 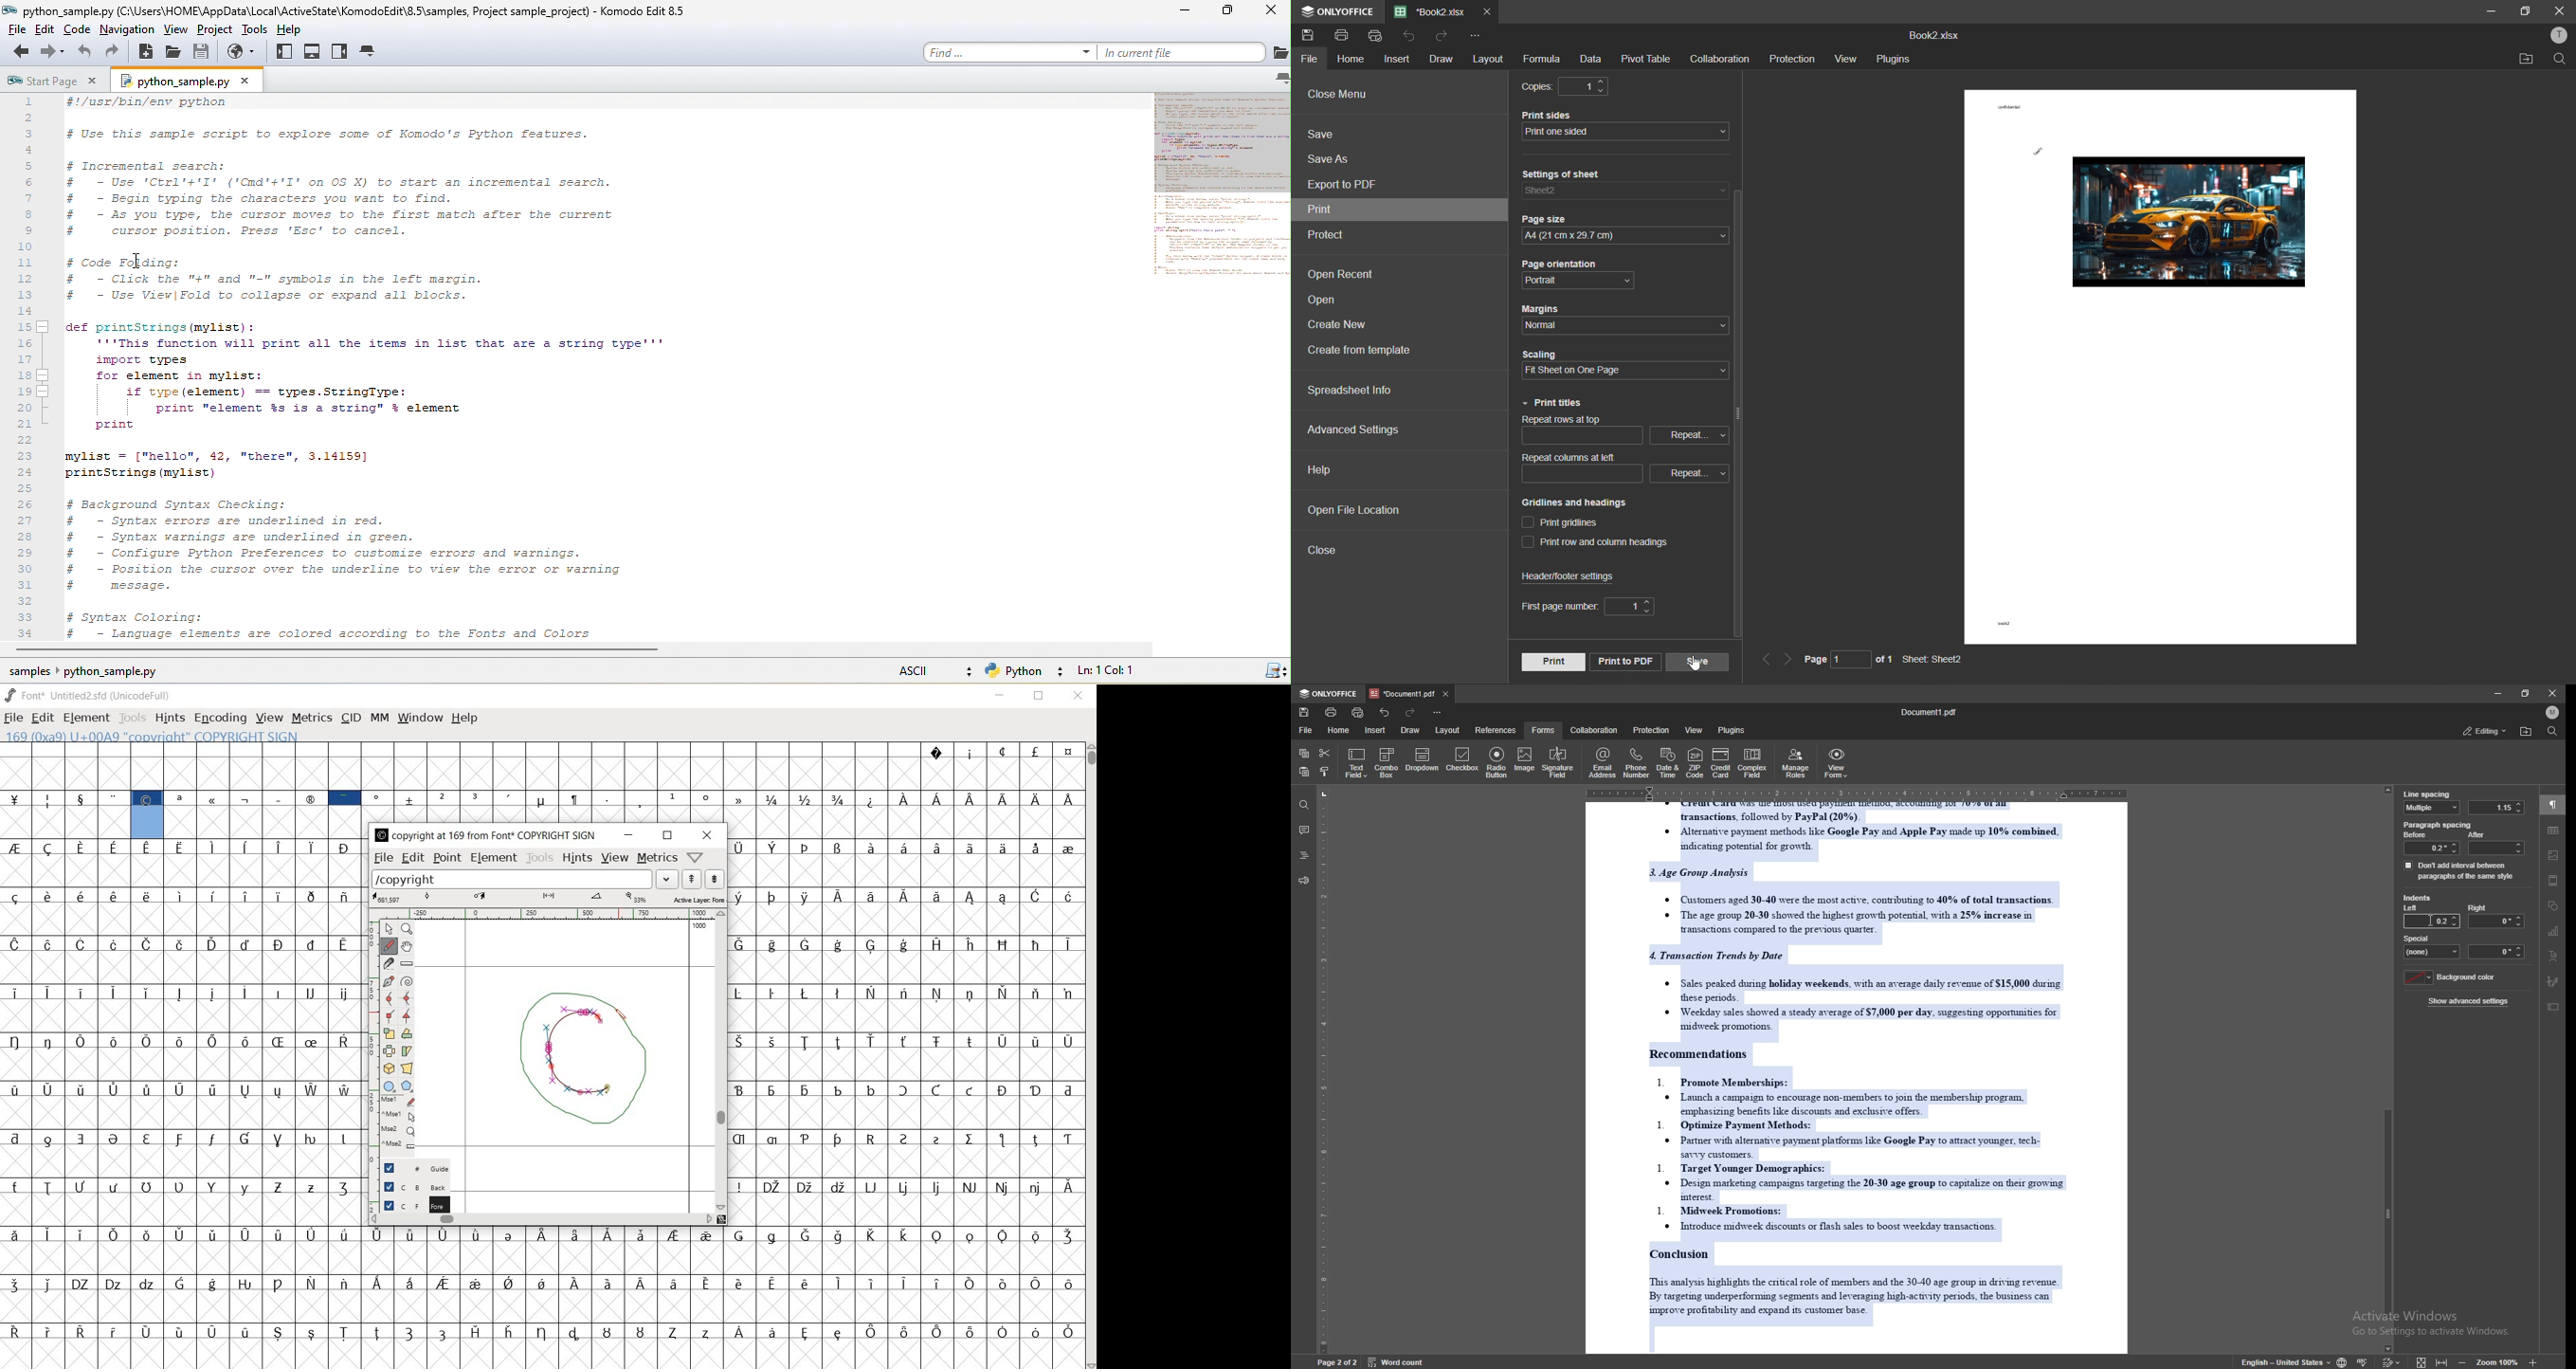 What do you see at coordinates (270, 719) in the screenshot?
I see `view` at bounding box center [270, 719].